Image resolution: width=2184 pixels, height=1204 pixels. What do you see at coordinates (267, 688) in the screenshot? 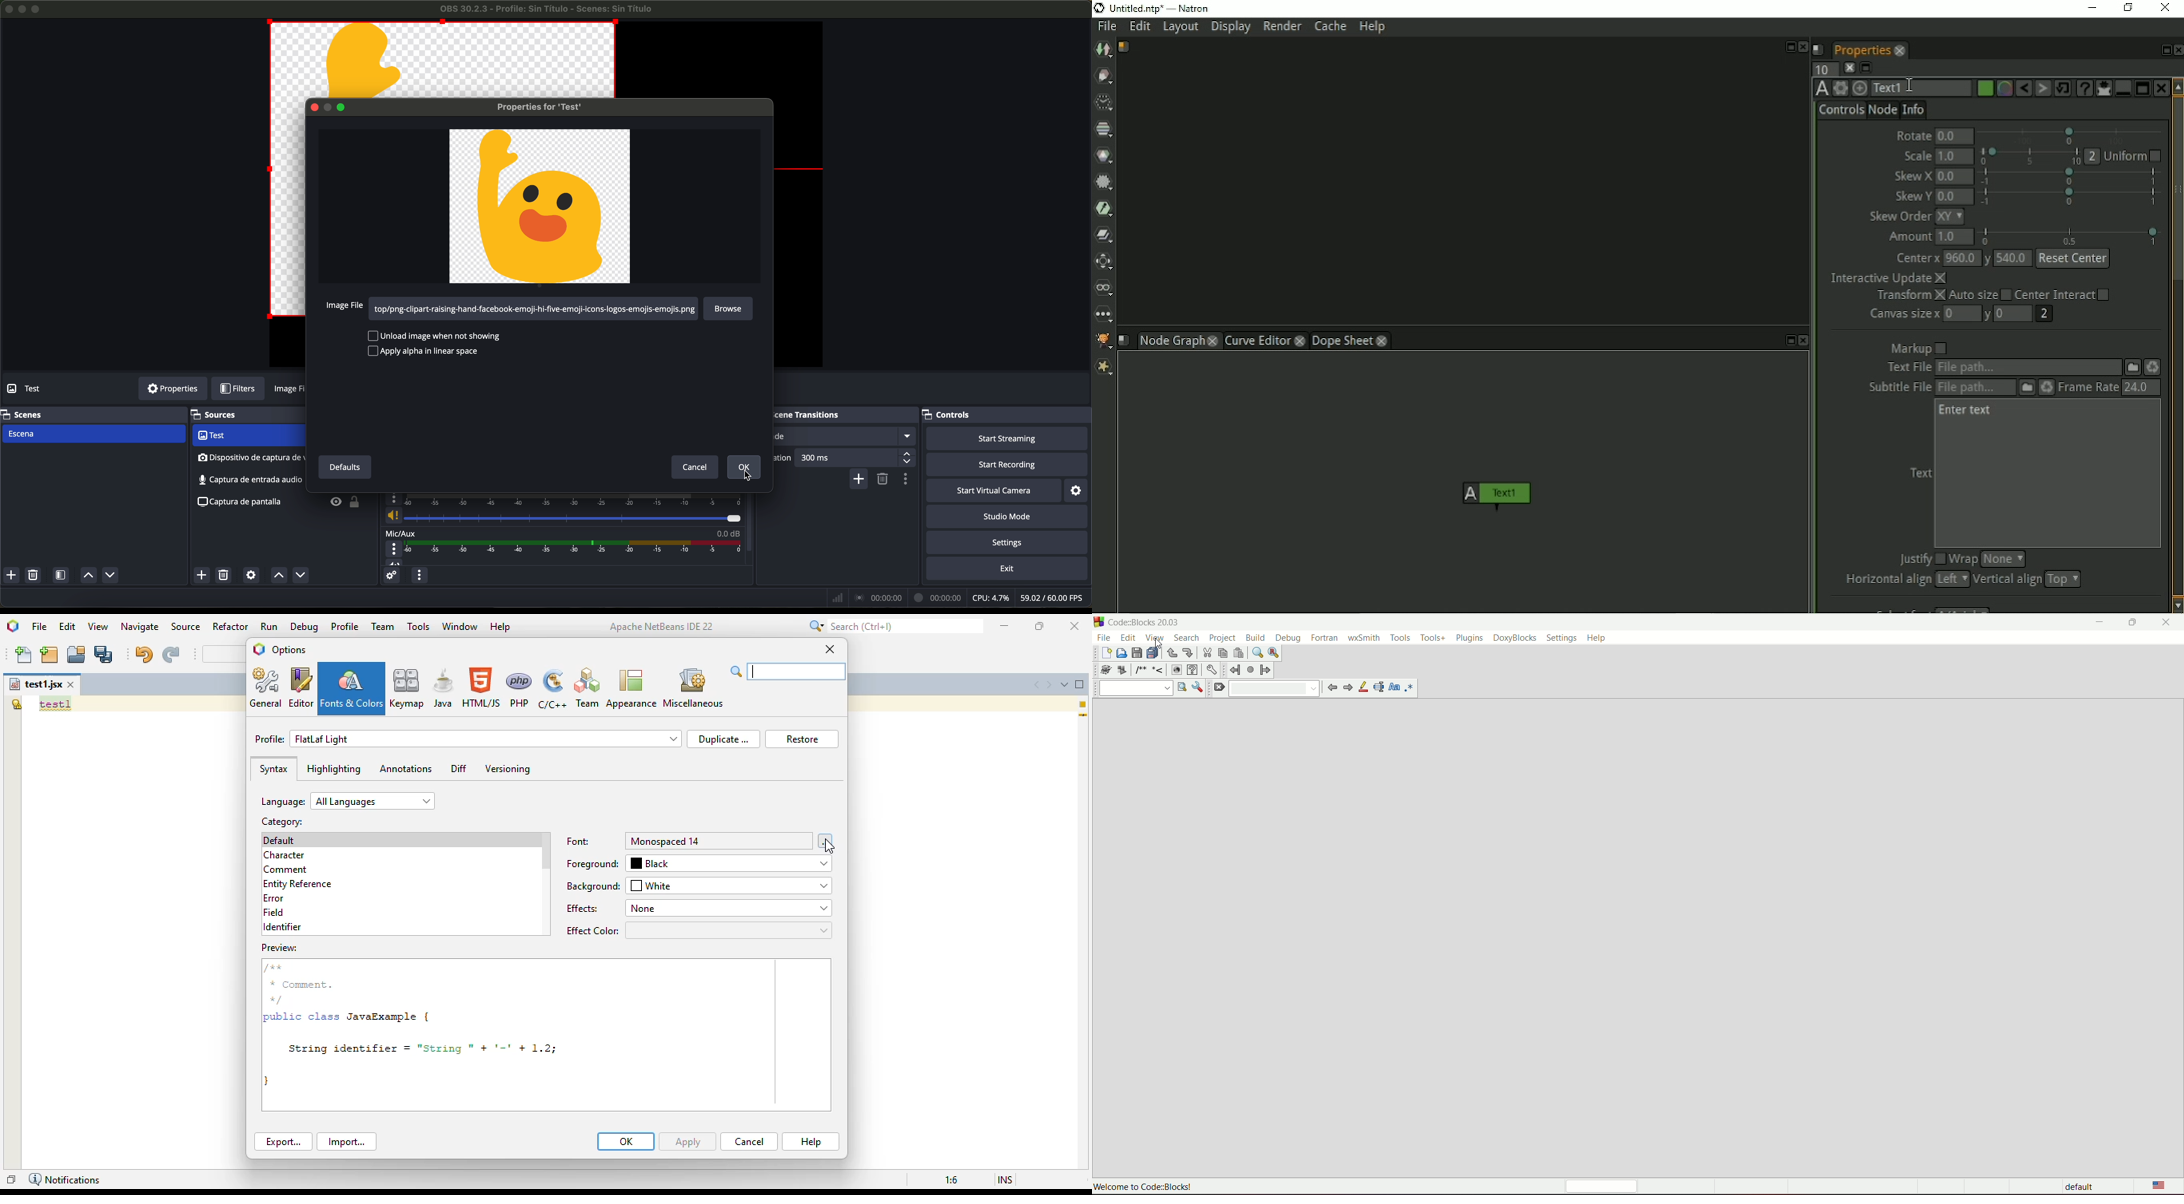
I see `general` at bounding box center [267, 688].